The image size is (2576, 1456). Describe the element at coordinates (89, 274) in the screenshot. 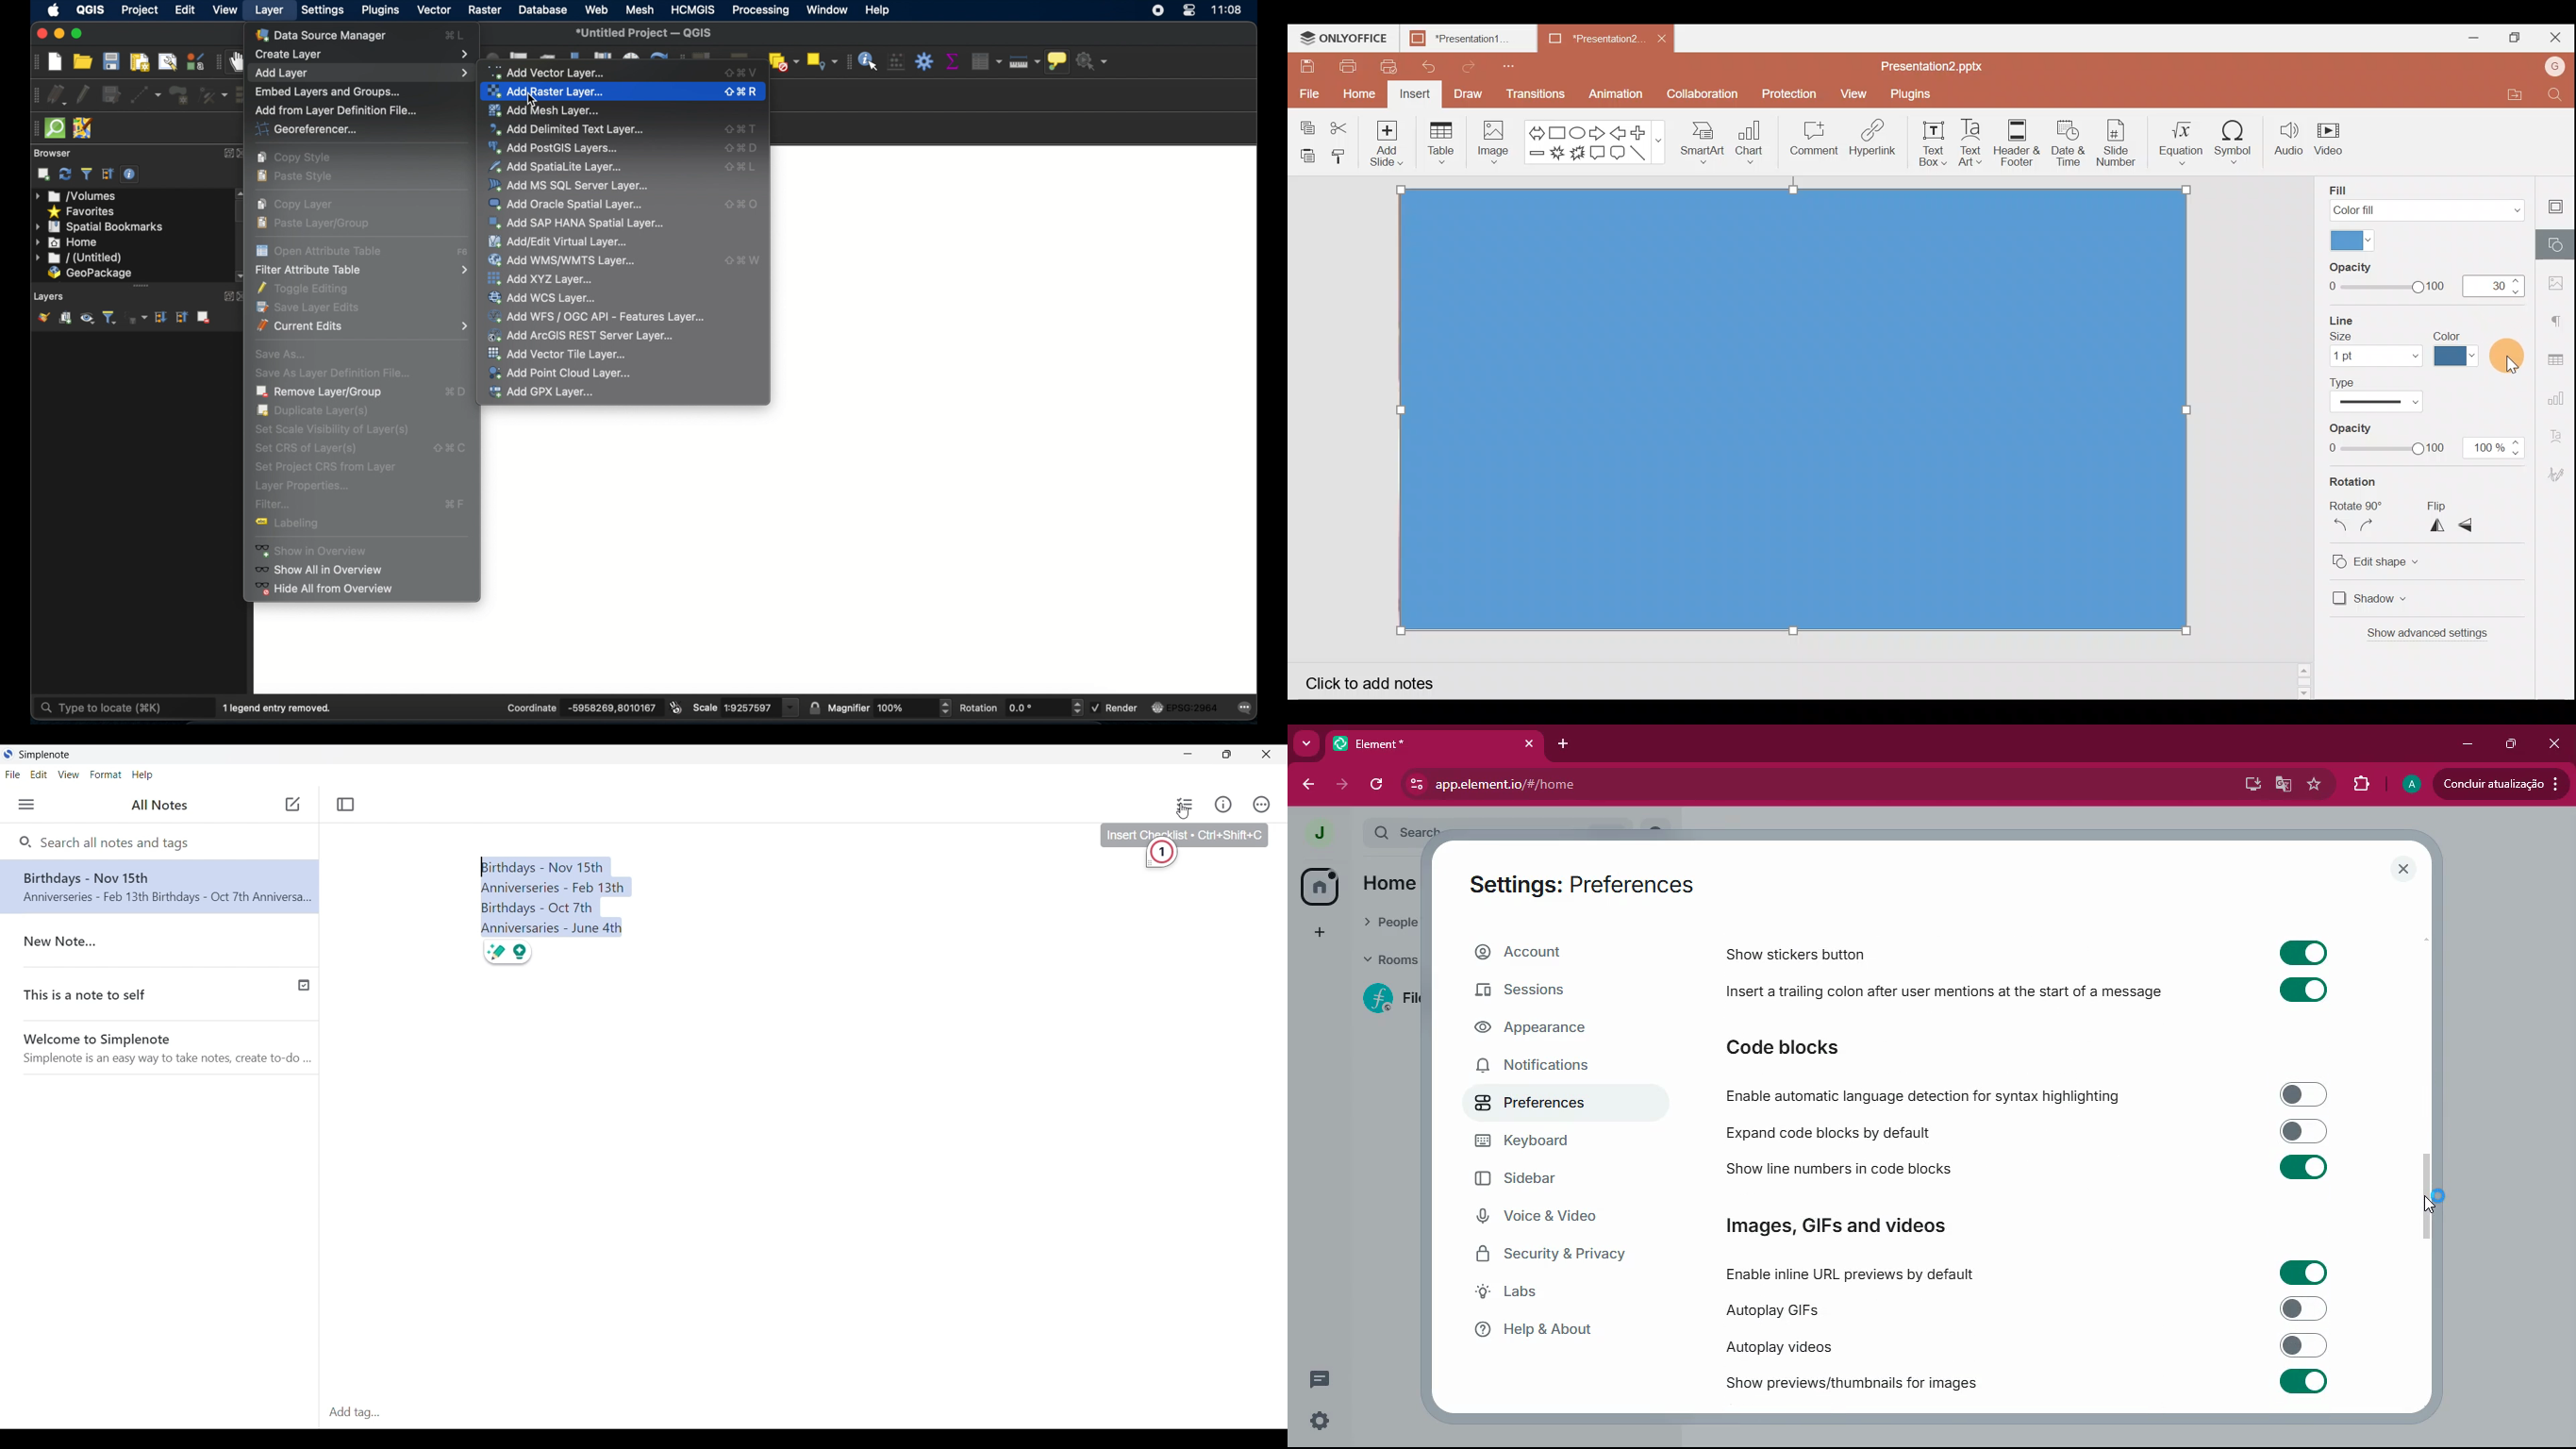

I see `geo package` at that location.